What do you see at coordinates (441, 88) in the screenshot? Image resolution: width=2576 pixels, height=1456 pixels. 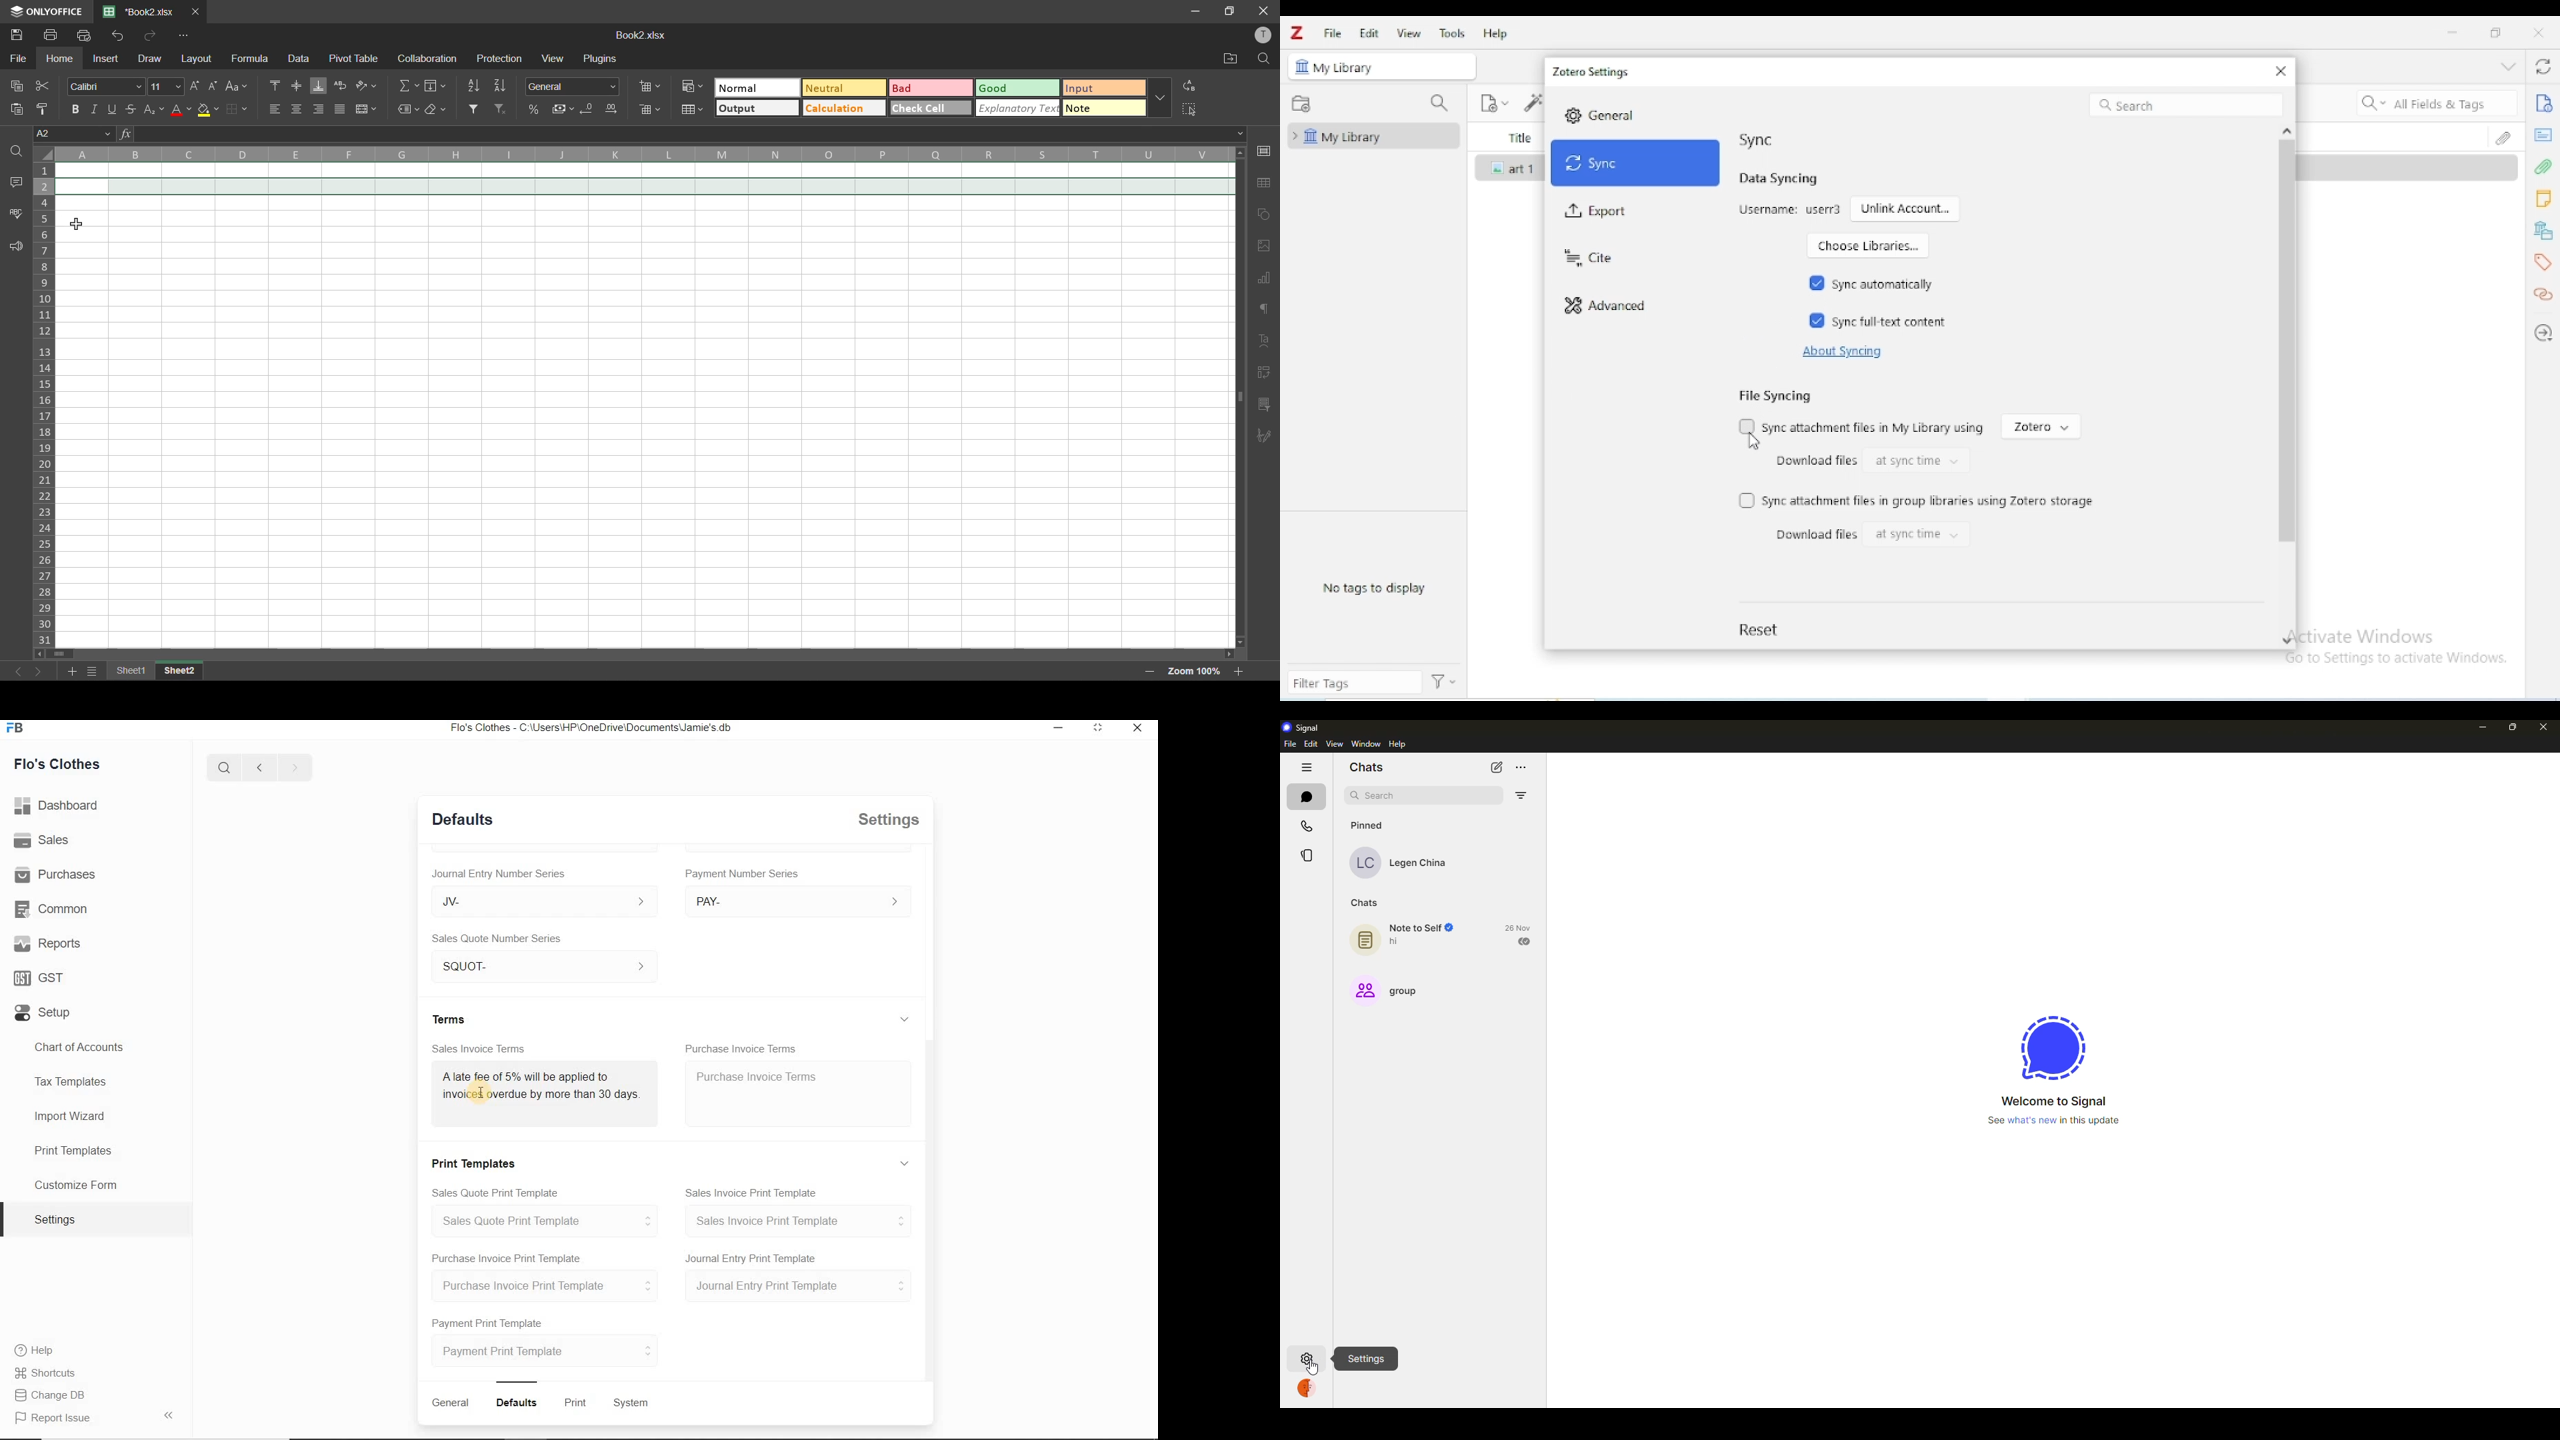 I see `fields` at bounding box center [441, 88].